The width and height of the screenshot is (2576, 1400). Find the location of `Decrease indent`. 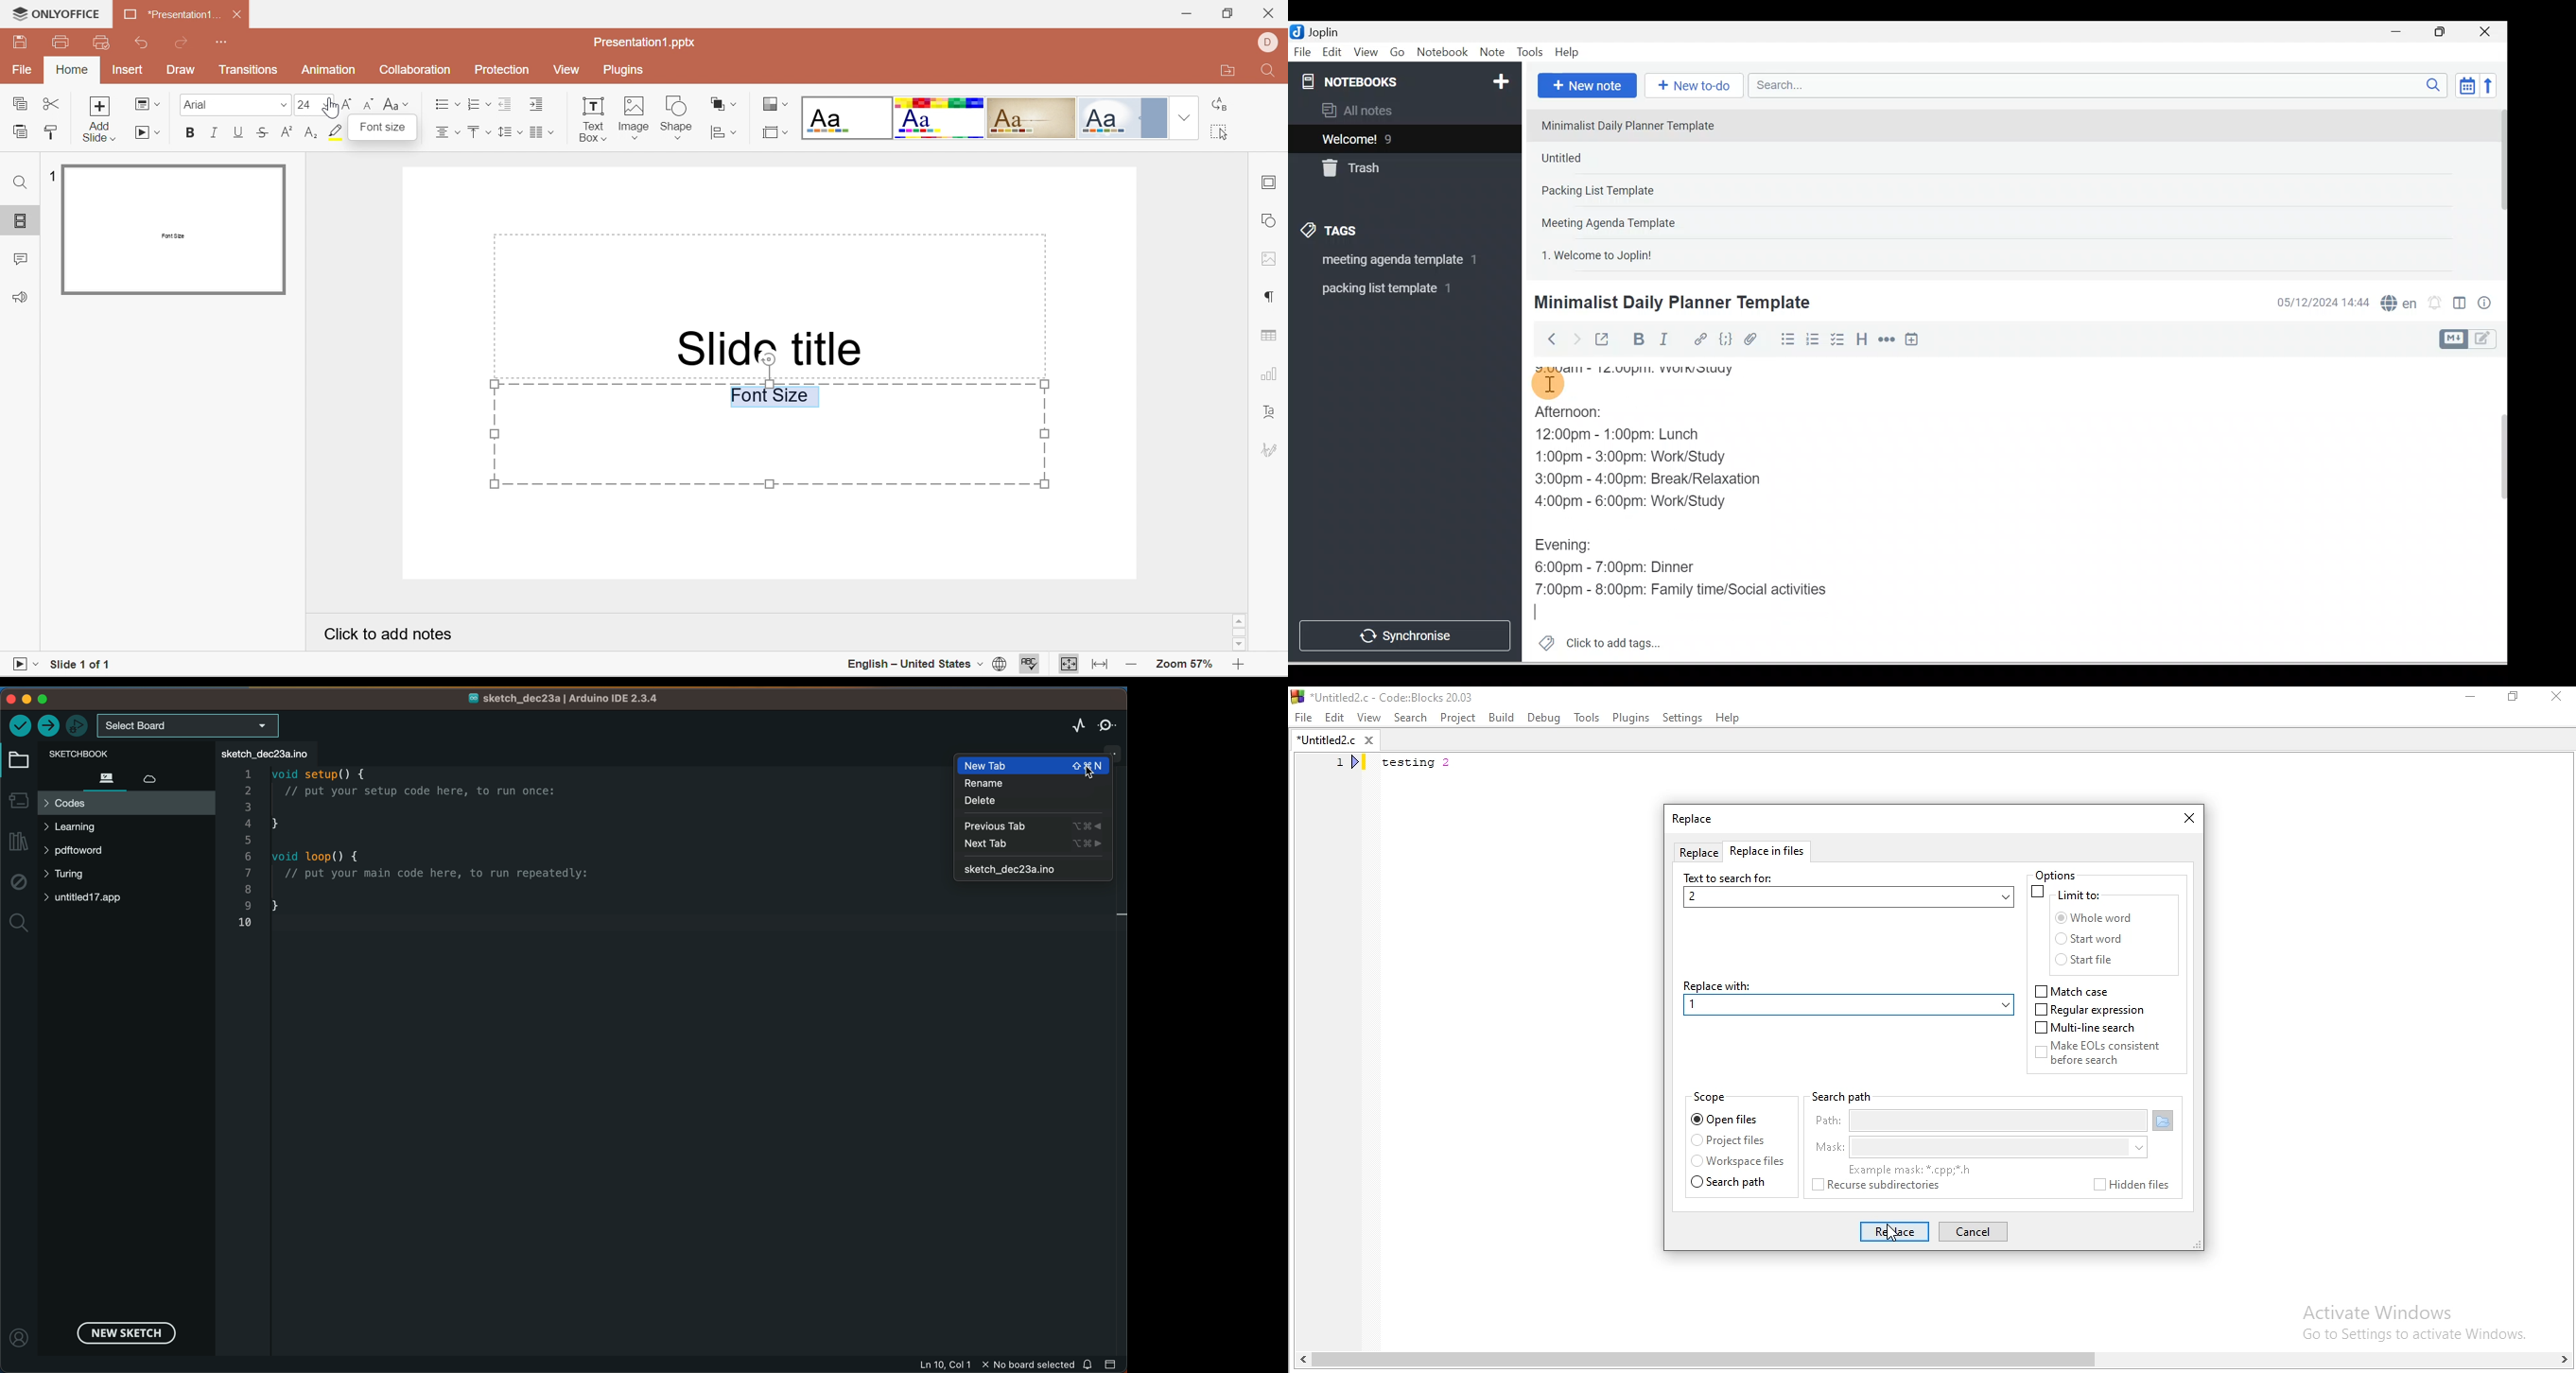

Decrease indent is located at coordinates (505, 105).